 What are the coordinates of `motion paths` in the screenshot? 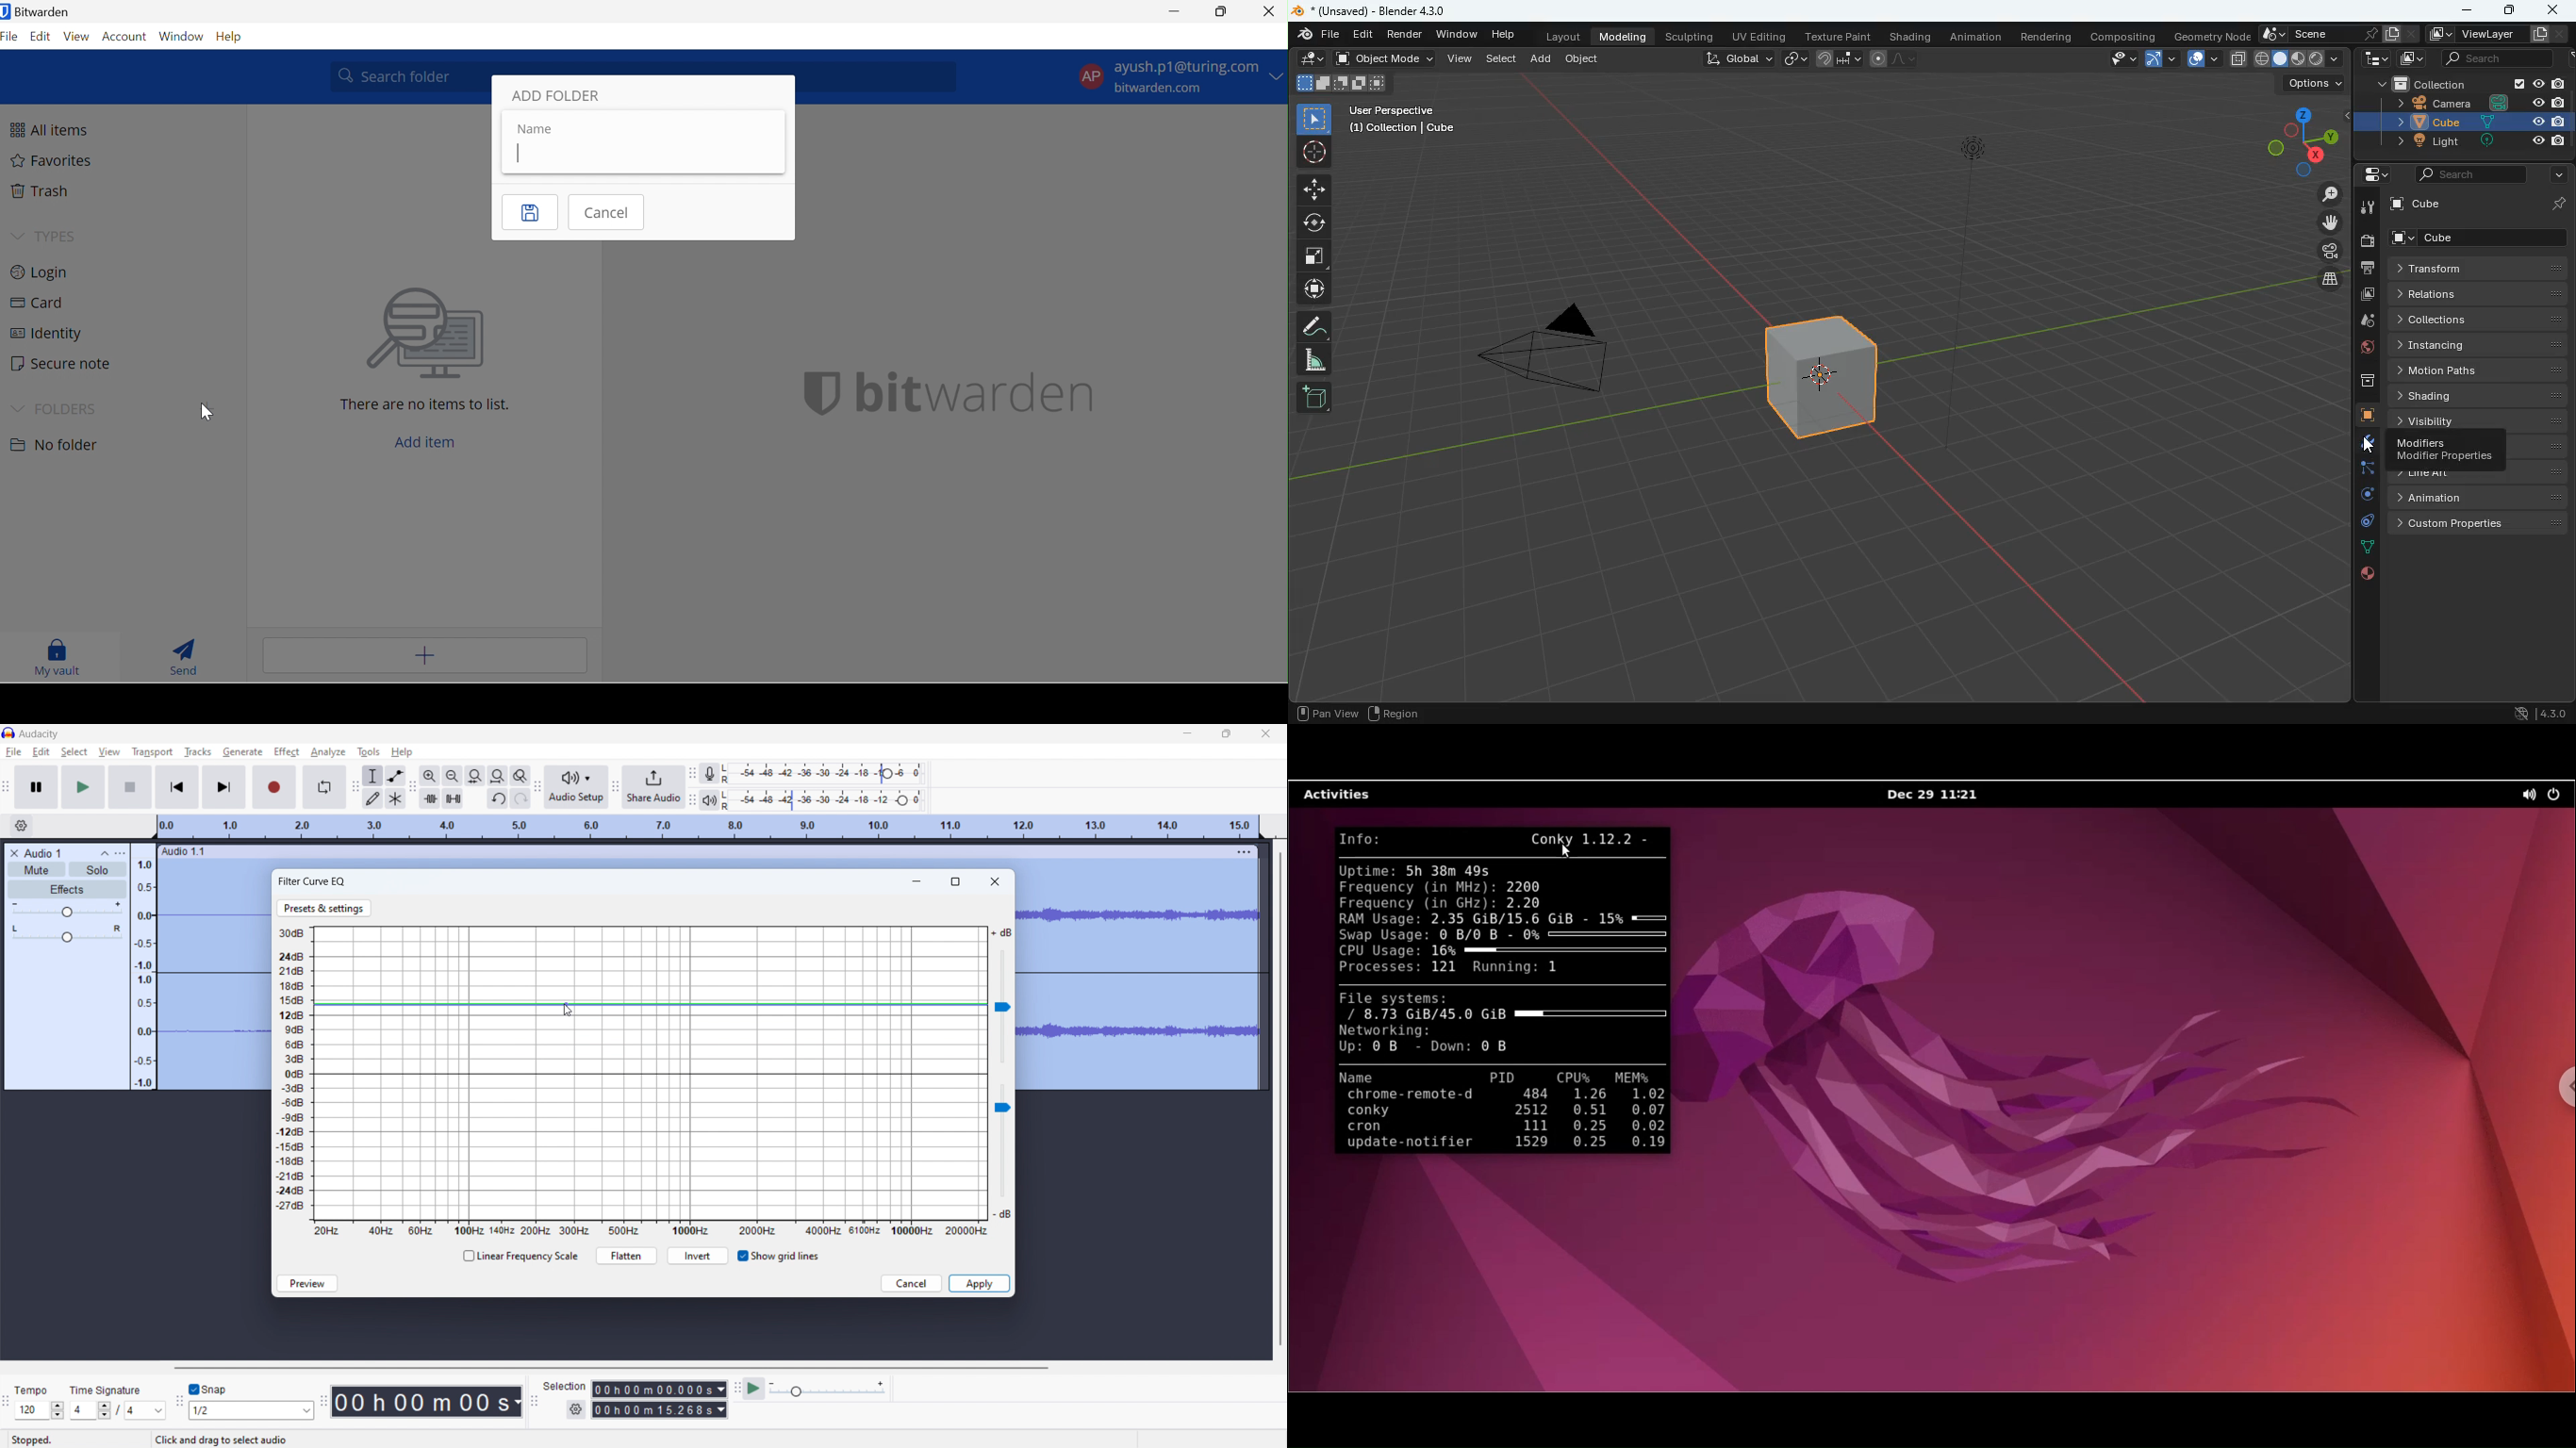 It's located at (2479, 370).